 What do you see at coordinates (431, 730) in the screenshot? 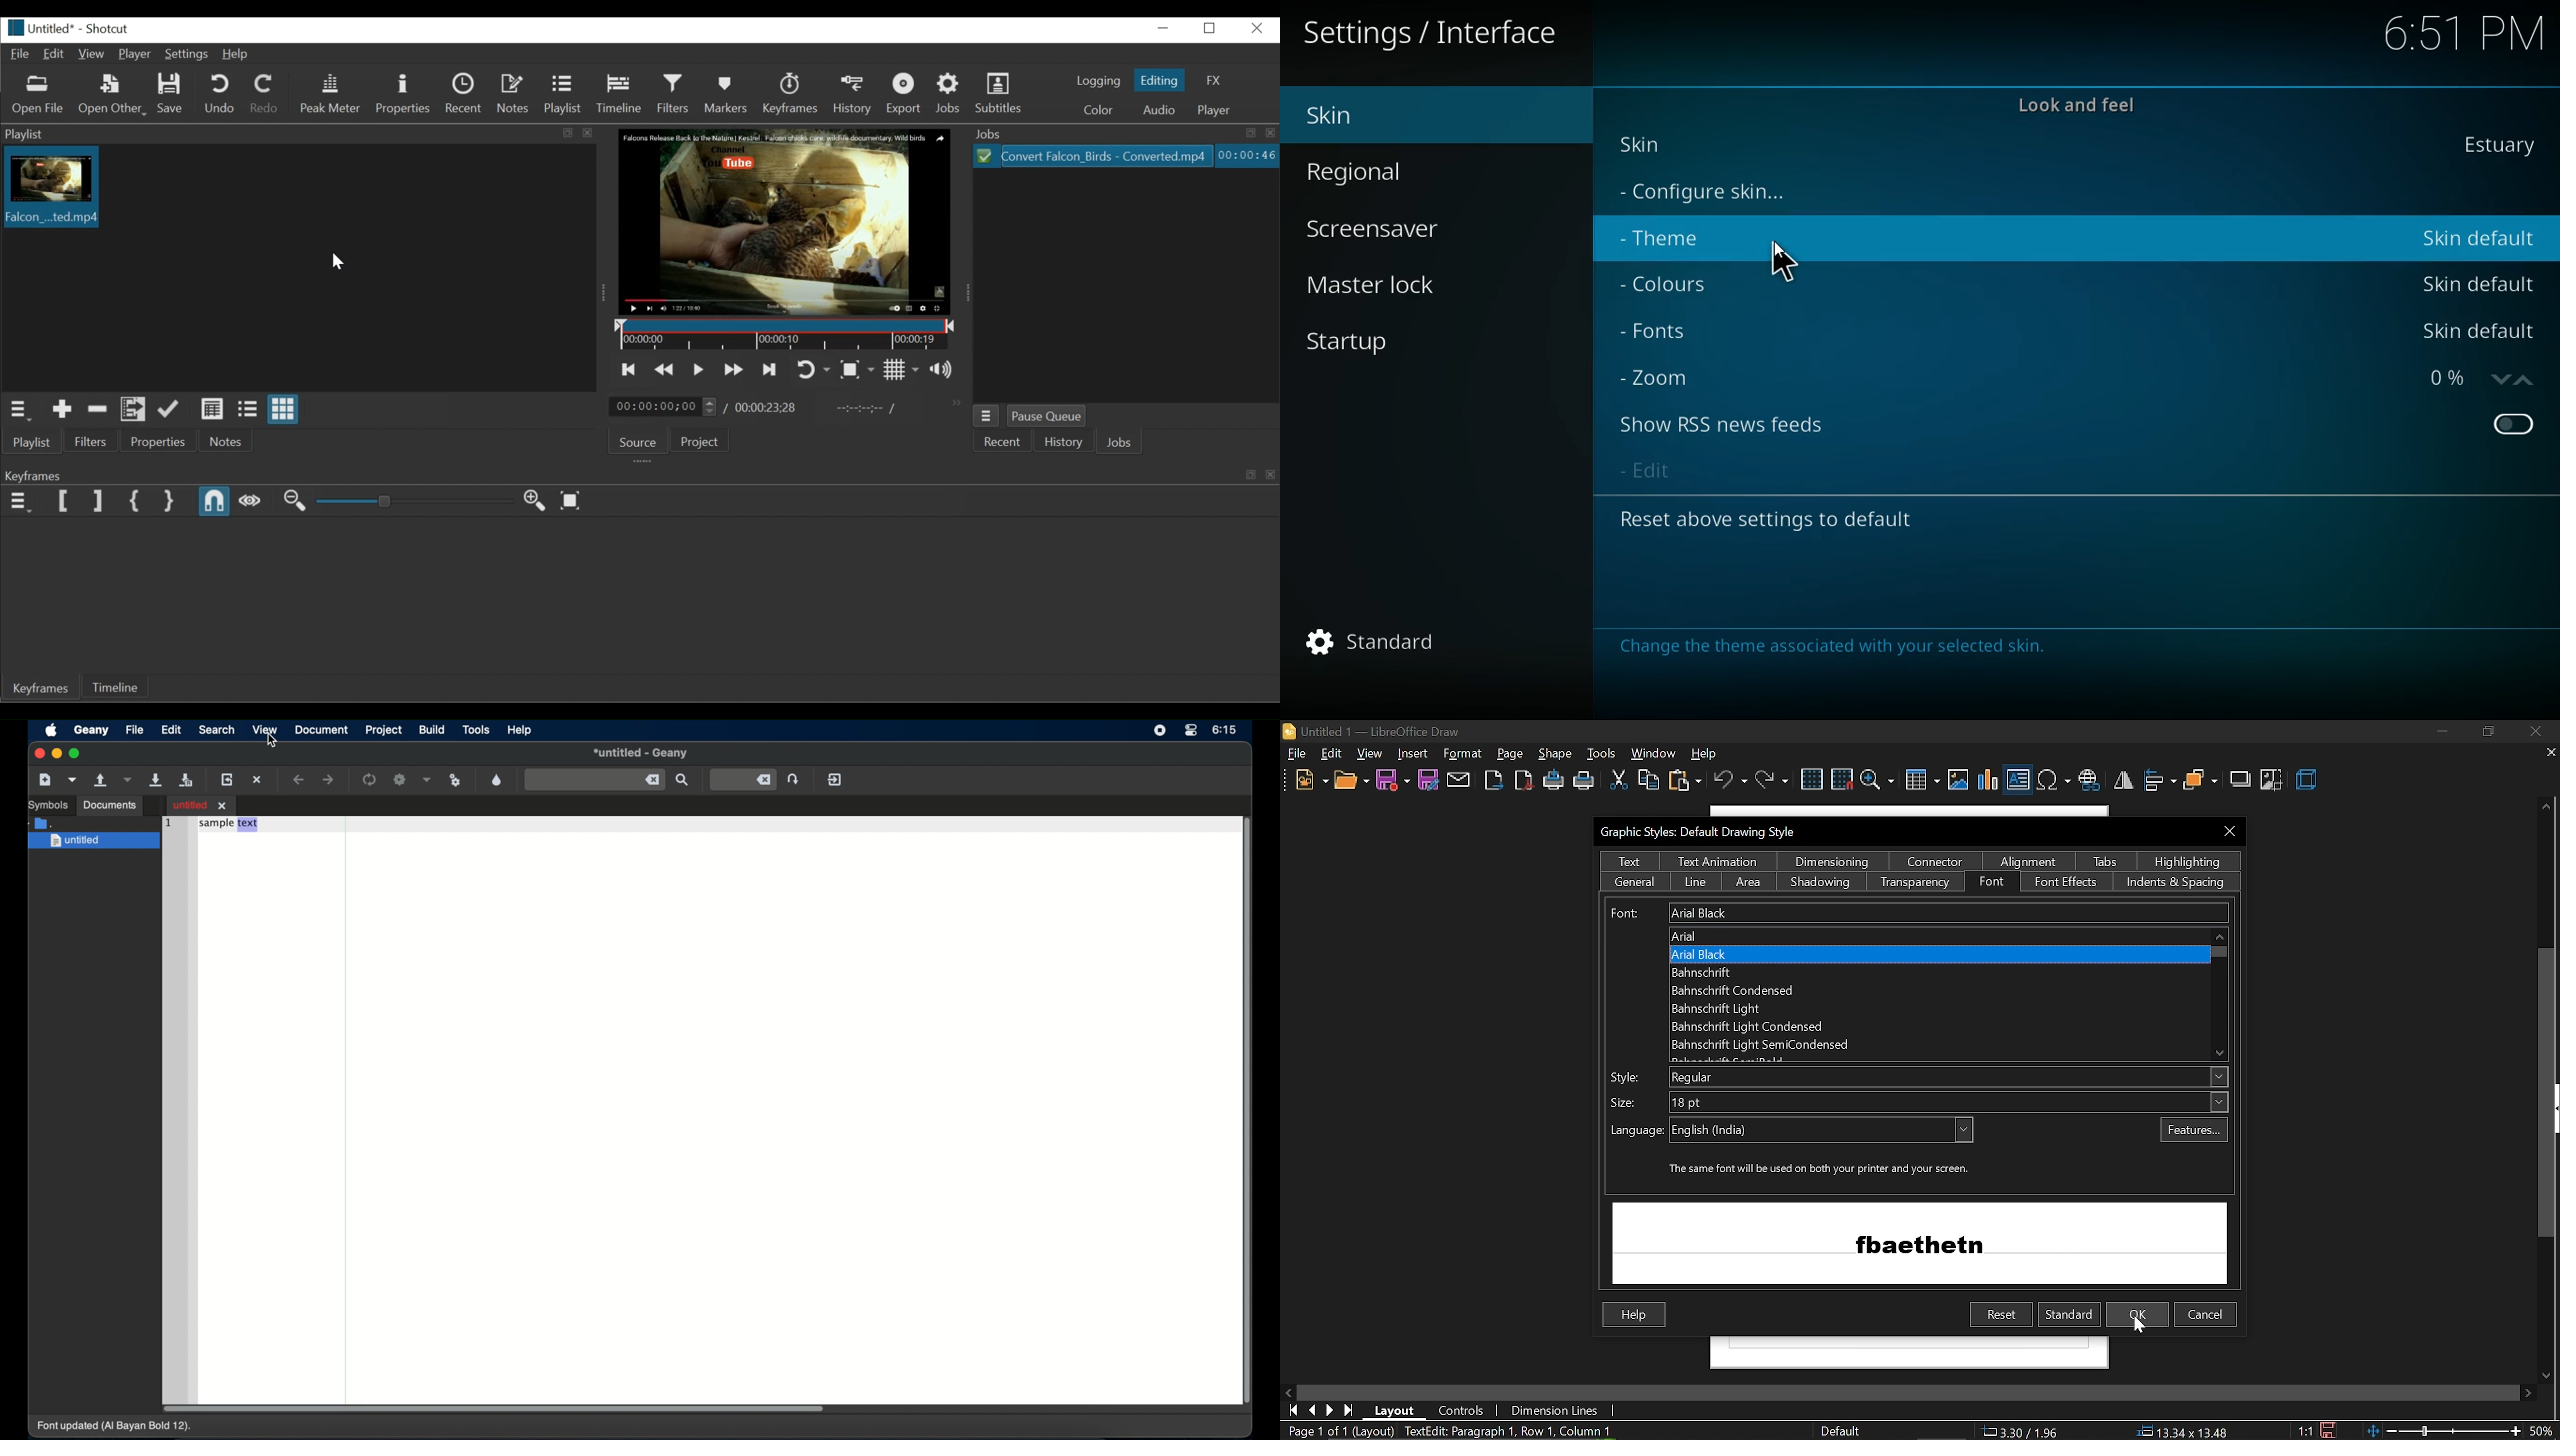
I see `build` at bounding box center [431, 730].